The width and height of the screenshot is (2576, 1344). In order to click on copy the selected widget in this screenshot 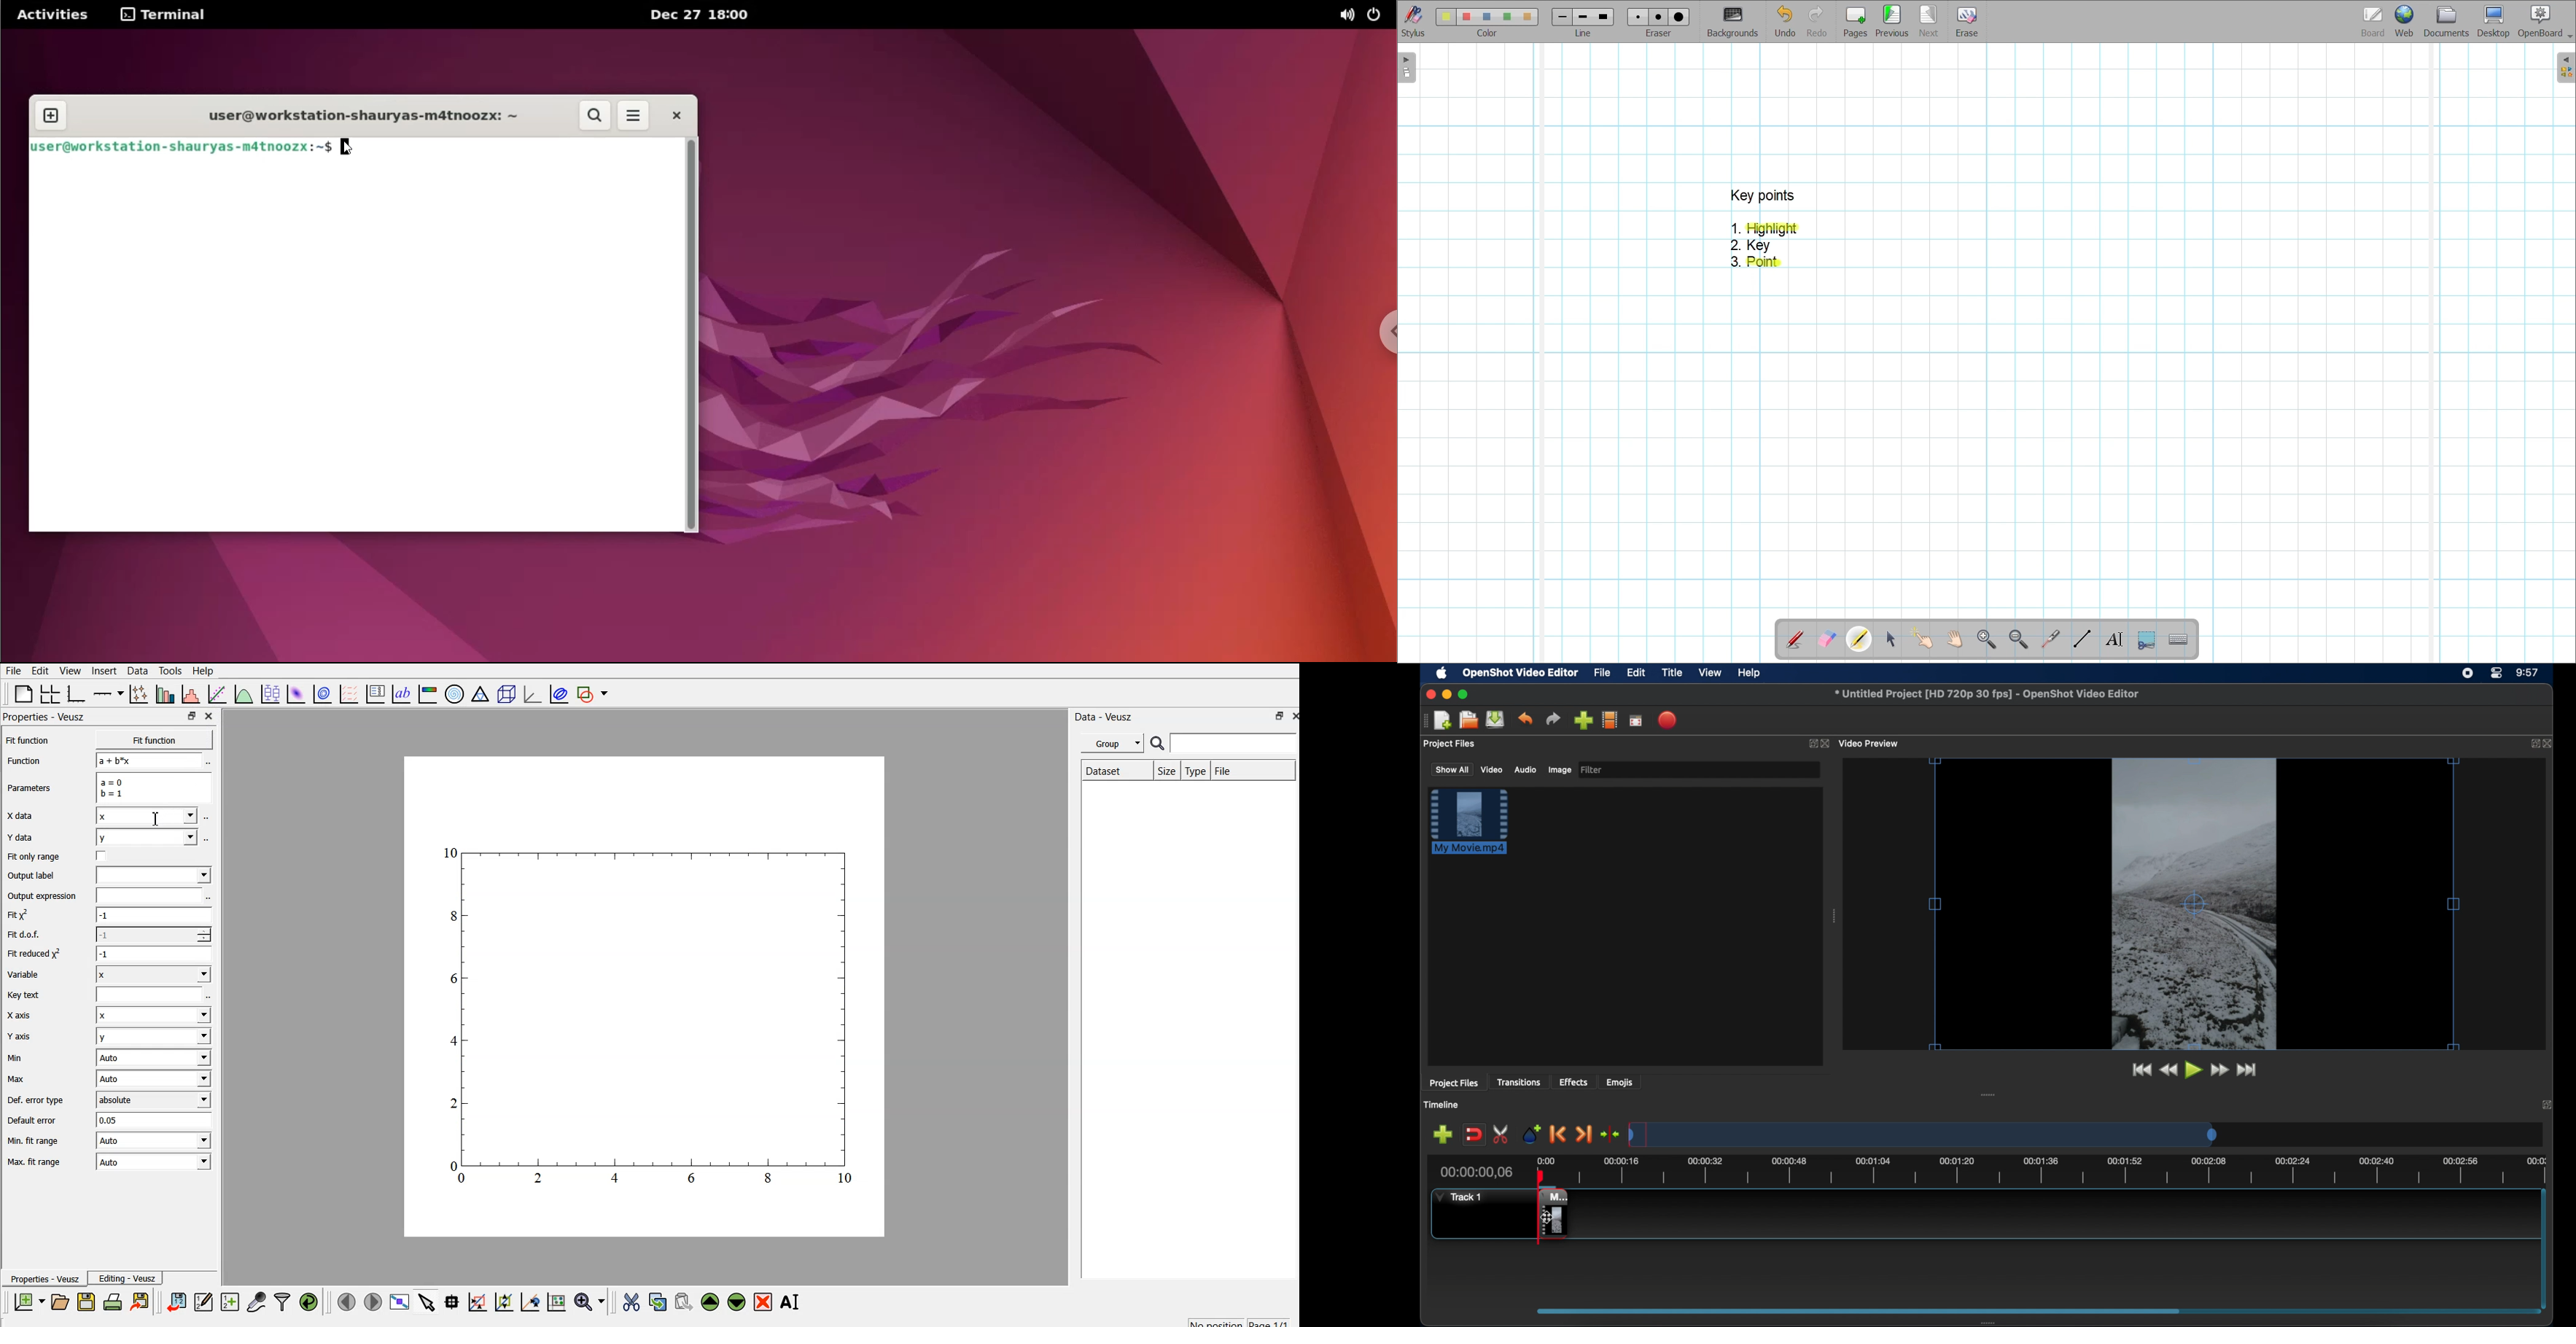, I will do `click(659, 1303)`.